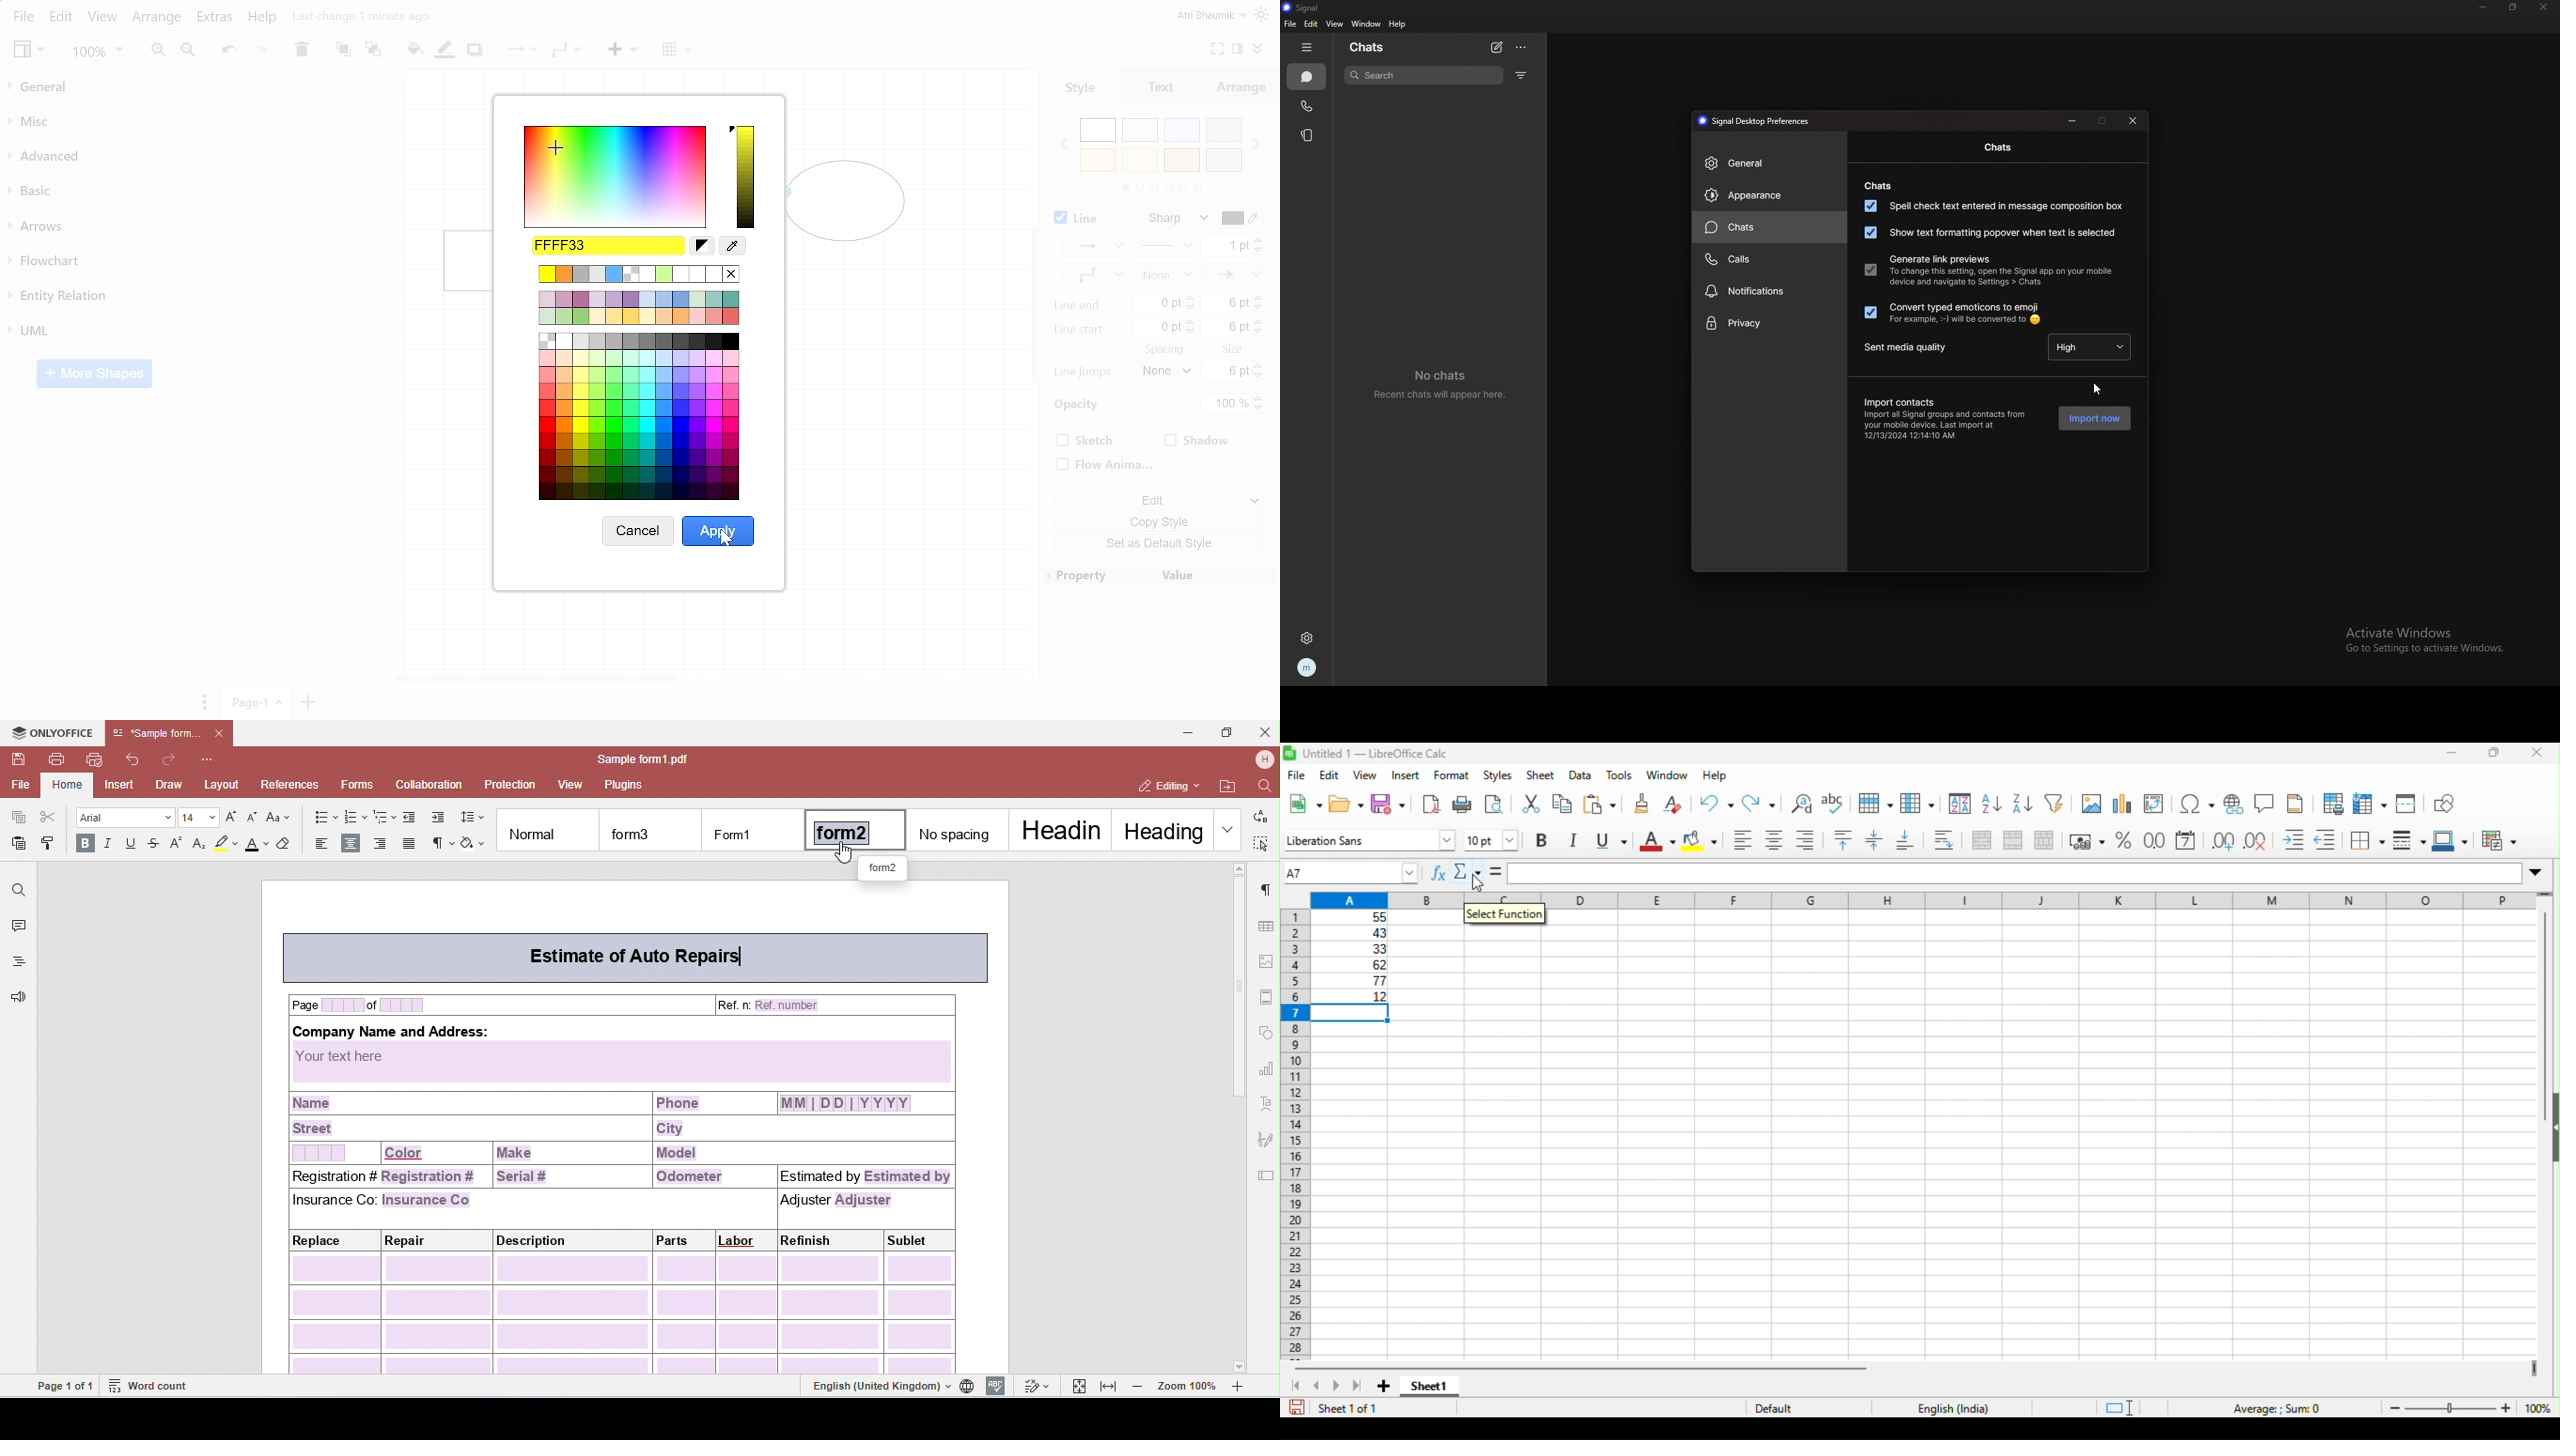 The width and height of the screenshot is (2576, 1456). What do you see at coordinates (2235, 802) in the screenshot?
I see `insert hyperlink` at bounding box center [2235, 802].